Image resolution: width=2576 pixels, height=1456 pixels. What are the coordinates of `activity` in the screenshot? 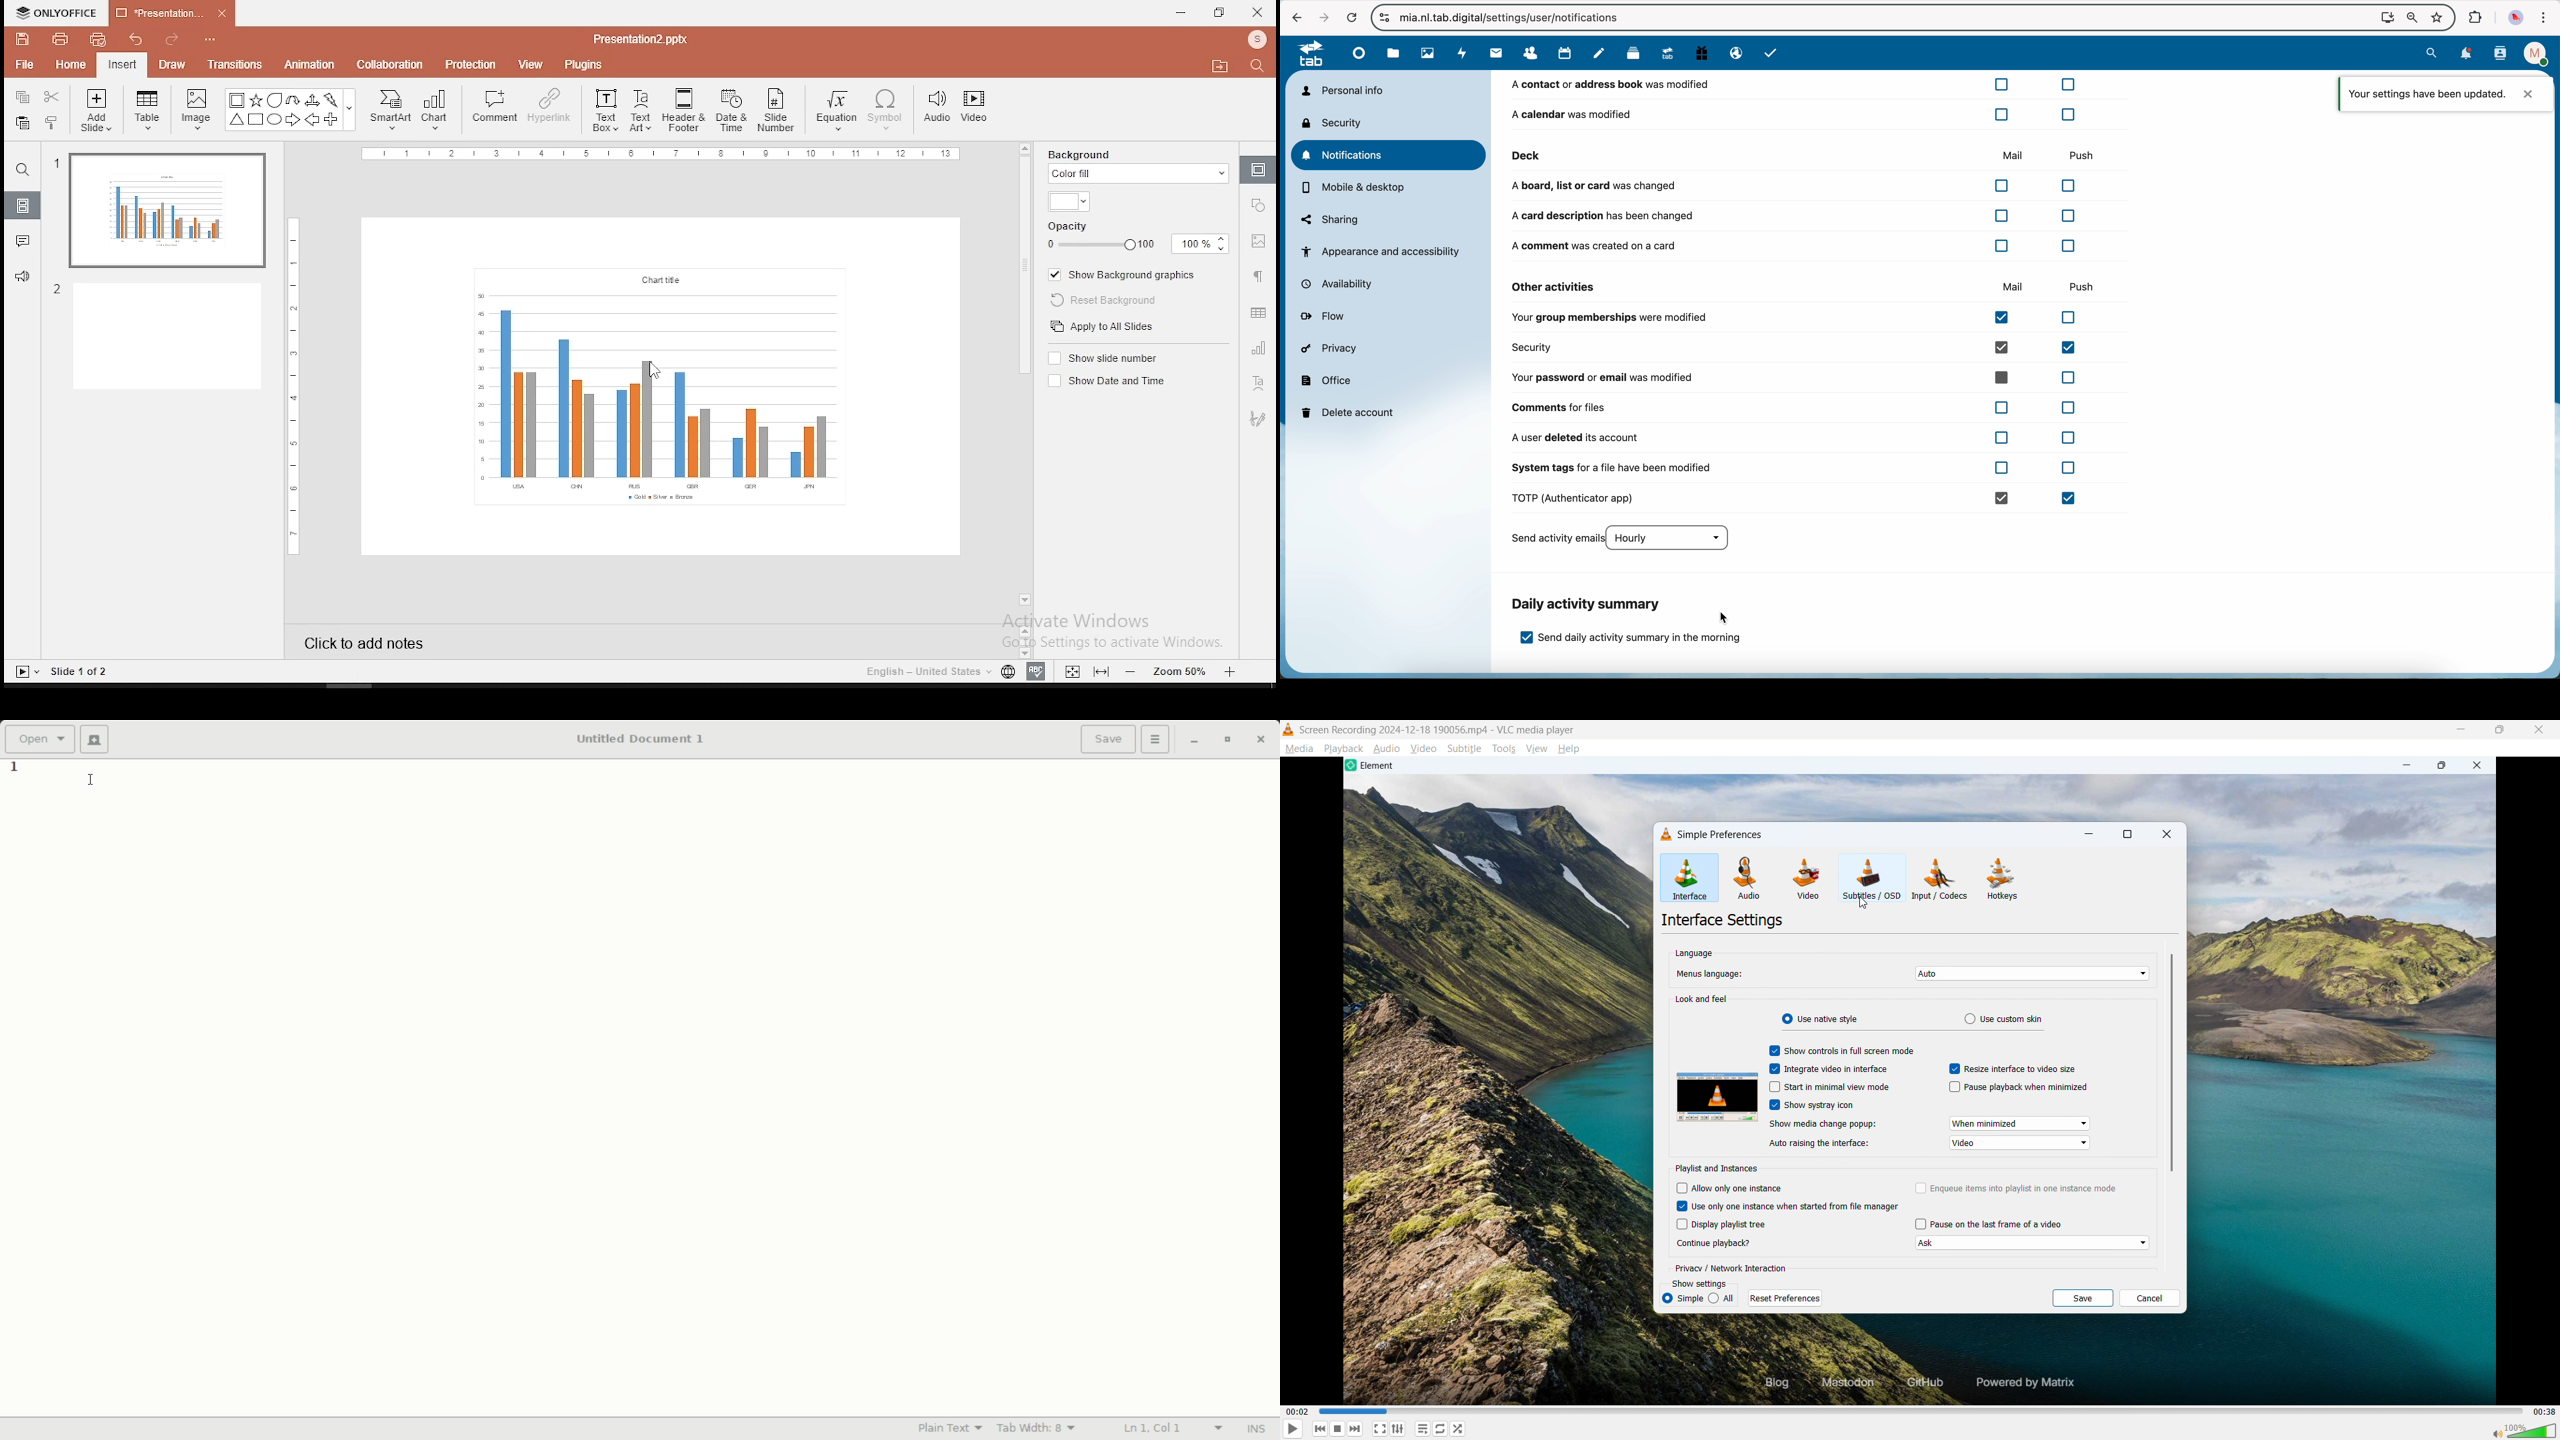 It's located at (1461, 54).